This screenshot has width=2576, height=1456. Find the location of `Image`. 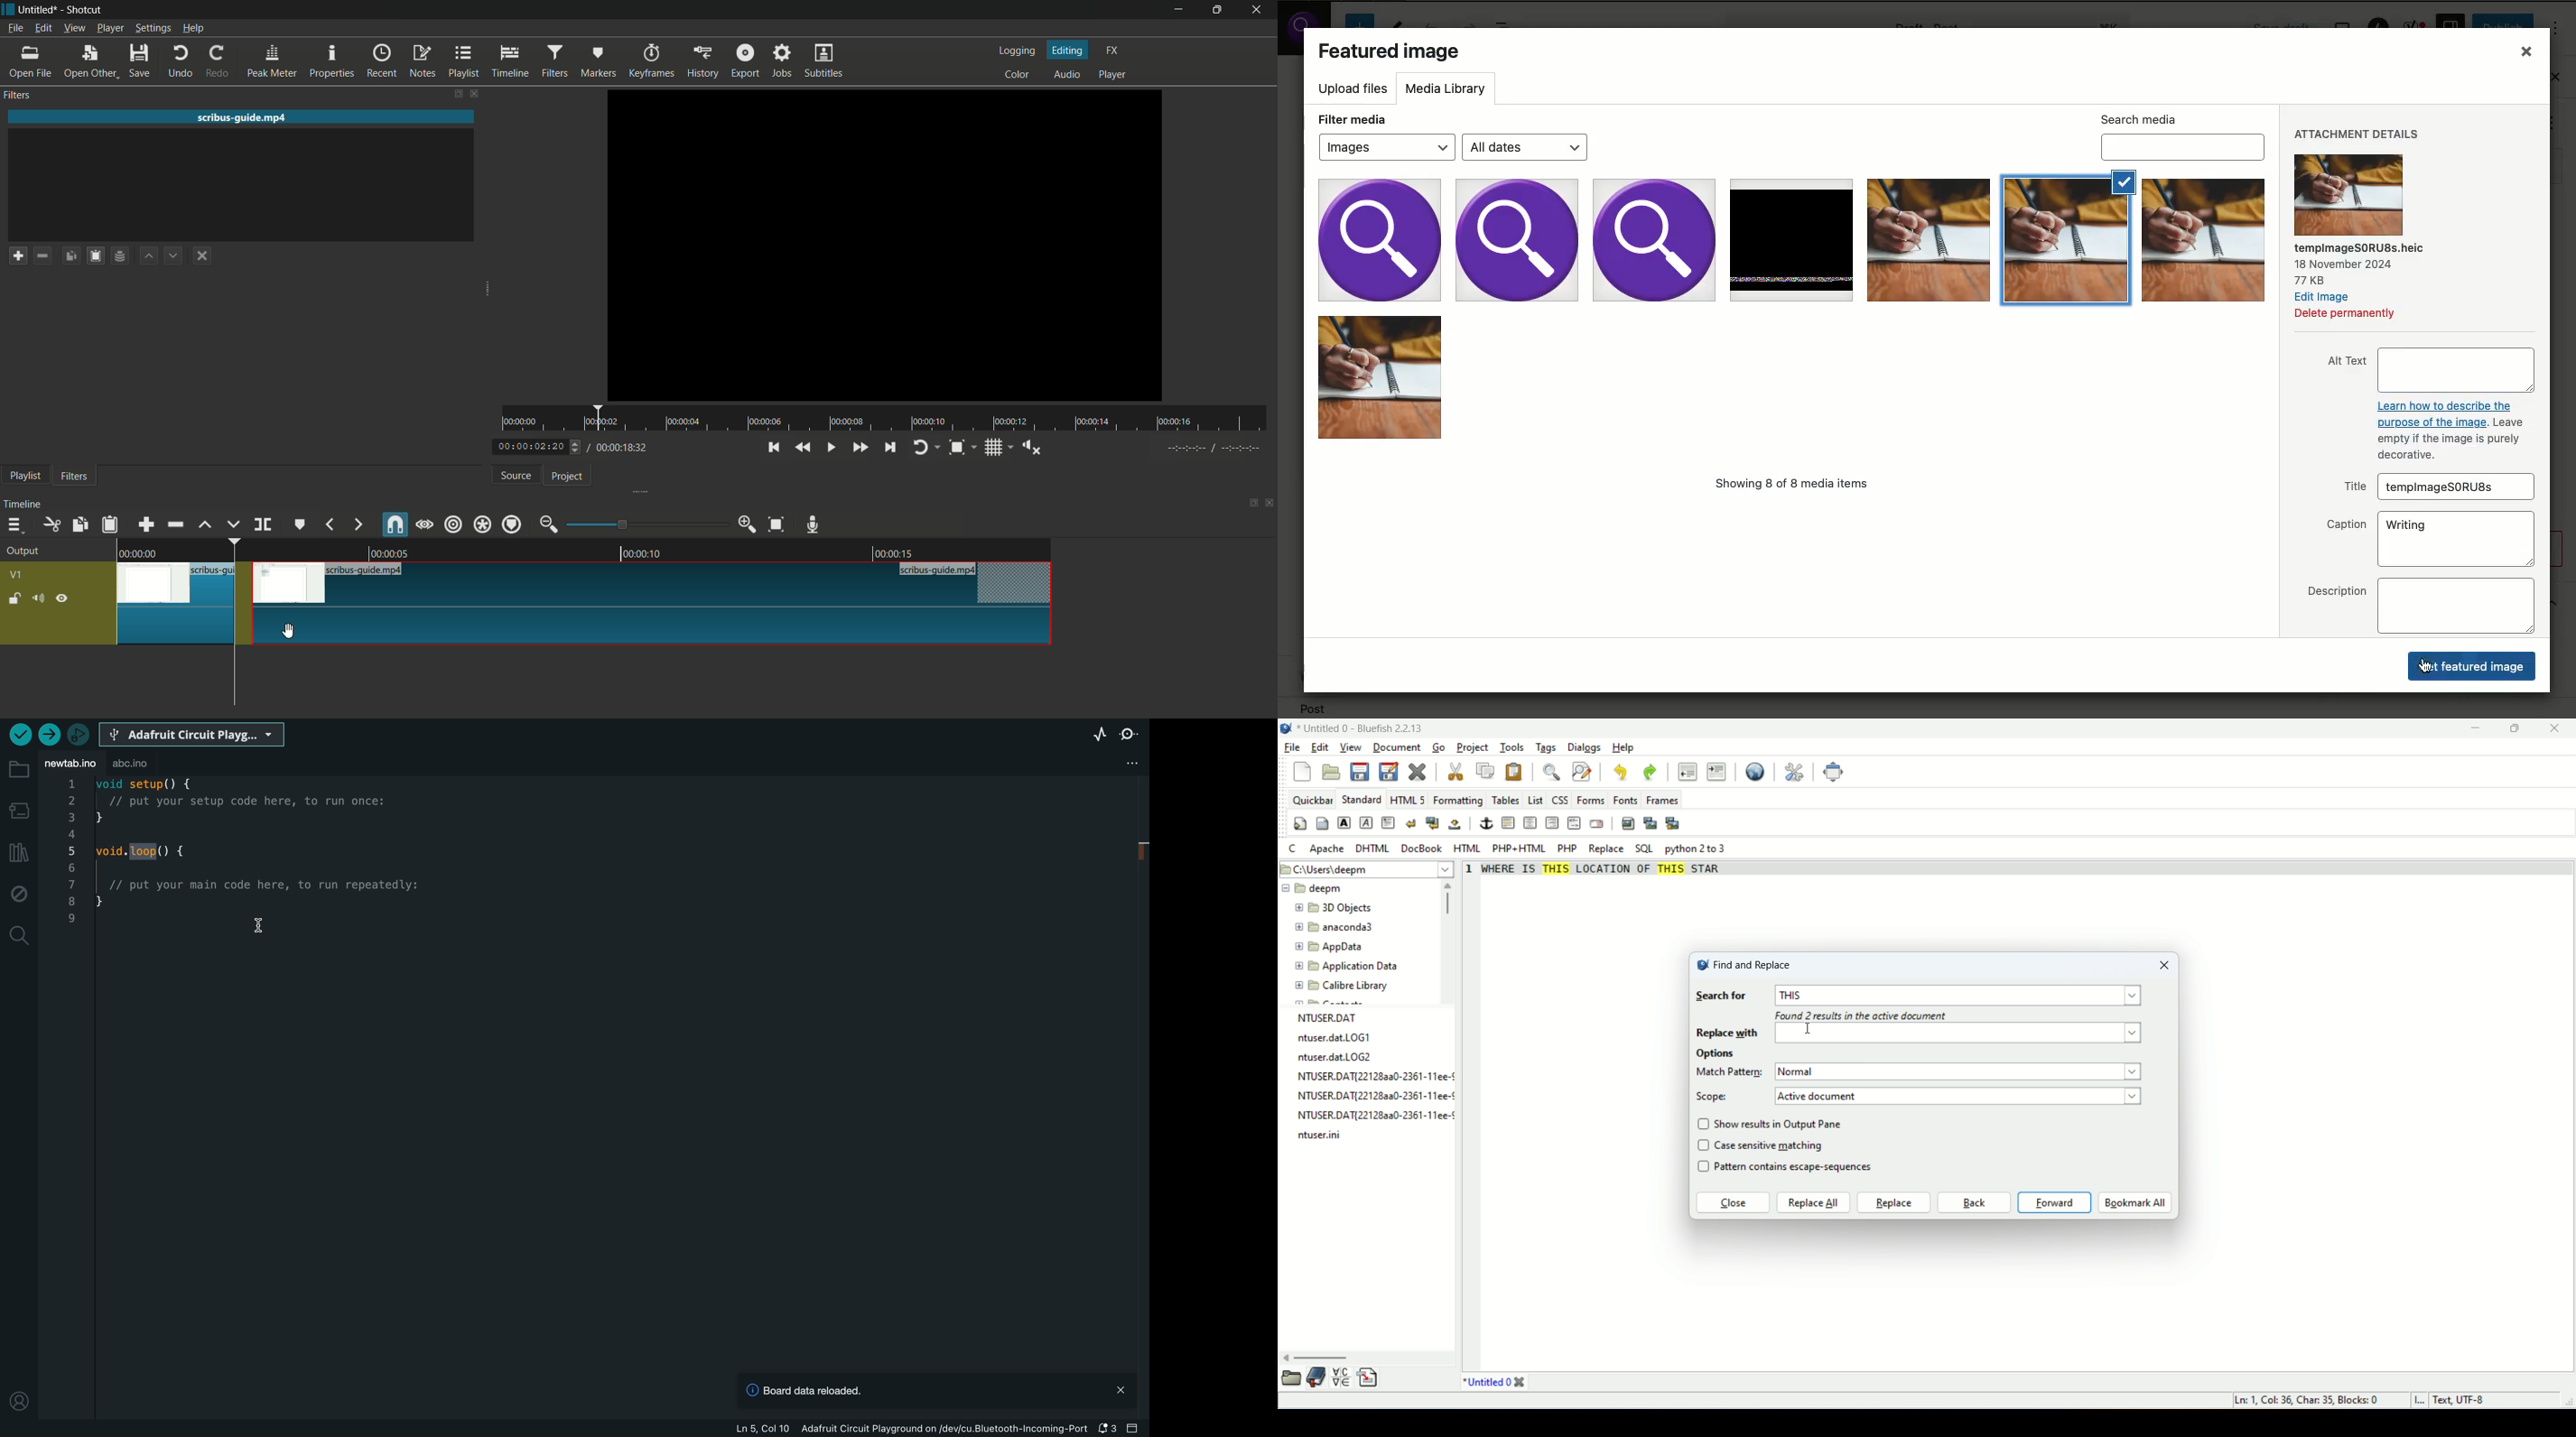

Image is located at coordinates (1381, 377).